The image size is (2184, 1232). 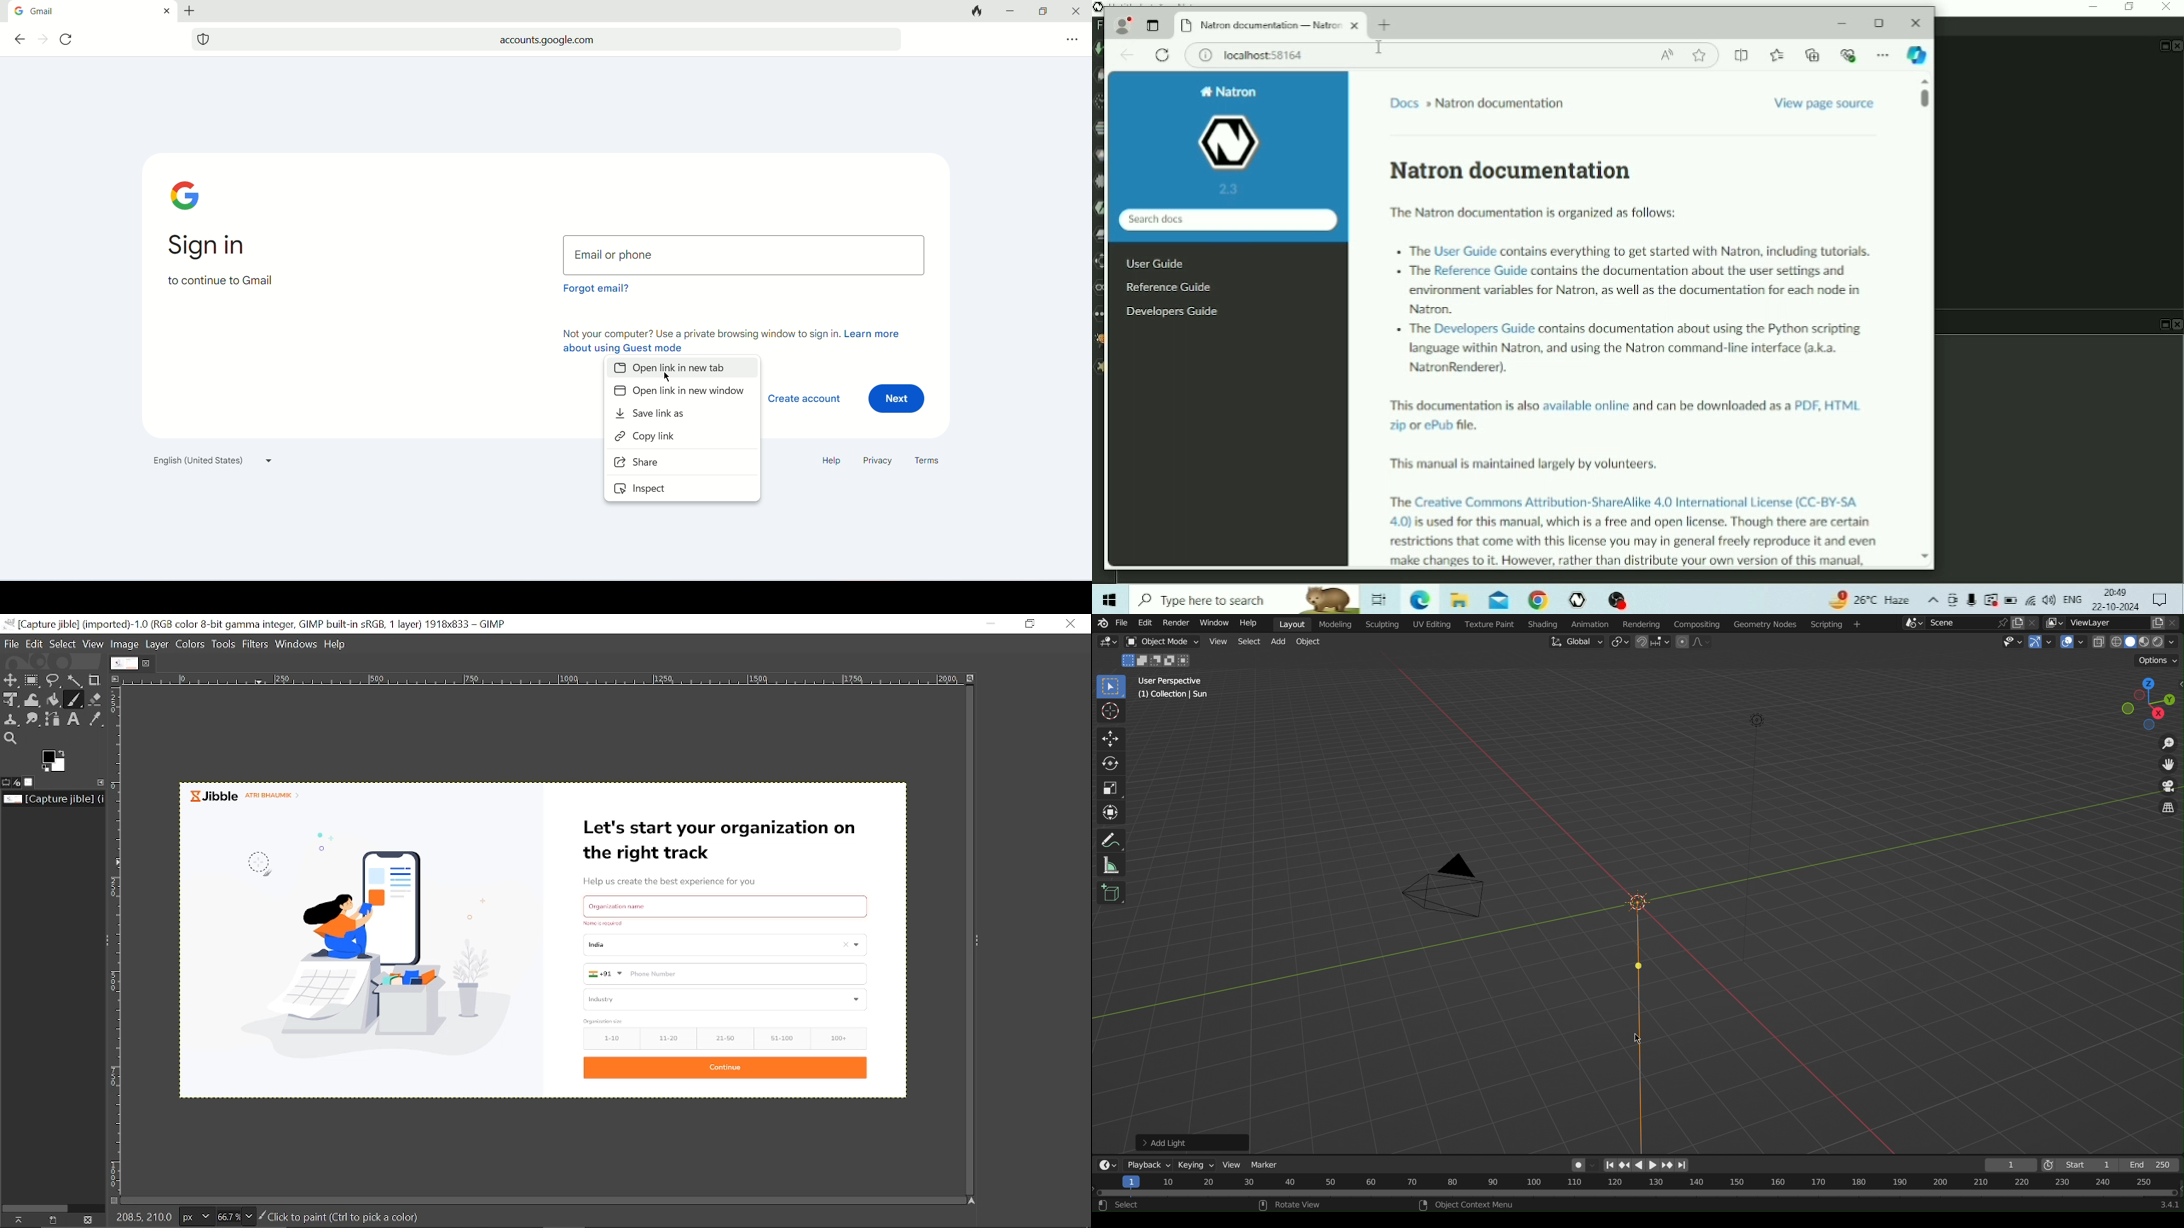 What do you see at coordinates (1303, 1205) in the screenshot?
I see `Rotate view` at bounding box center [1303, 1205].